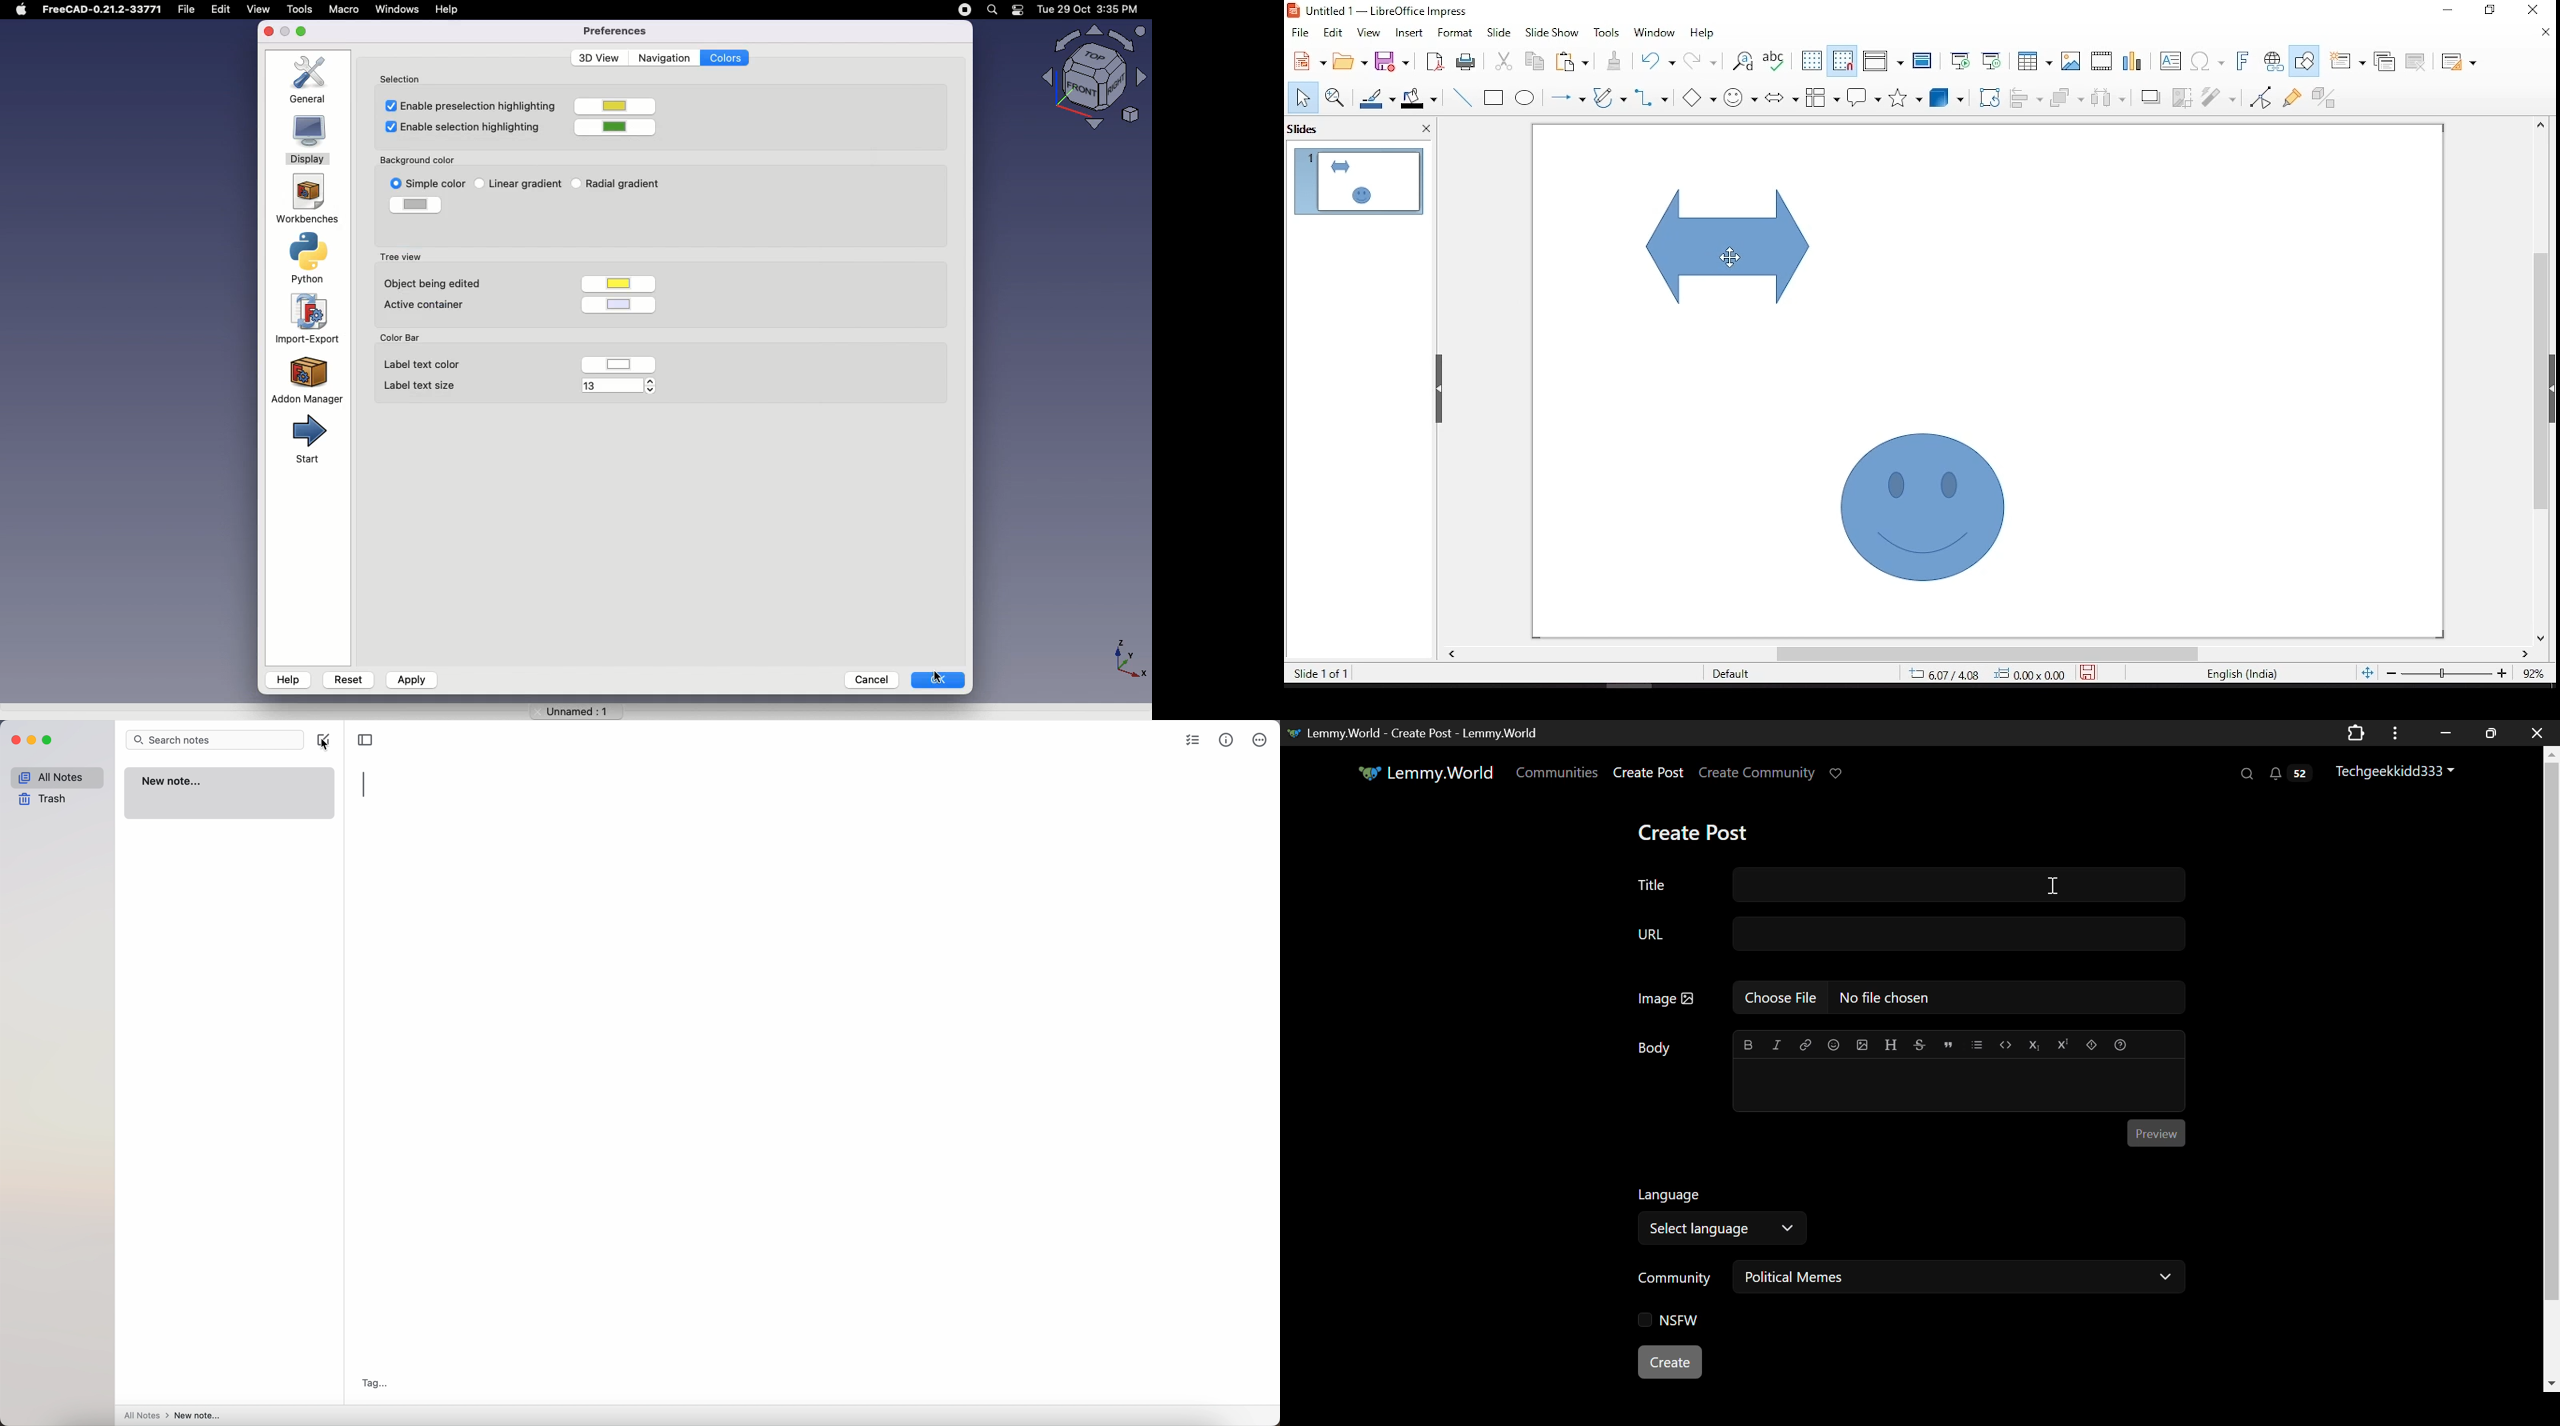 The height and width of the screenshot is (1428, 2576). Describe the element at coordinates (1737, 673) in the screenshot. I see `default` at that location.